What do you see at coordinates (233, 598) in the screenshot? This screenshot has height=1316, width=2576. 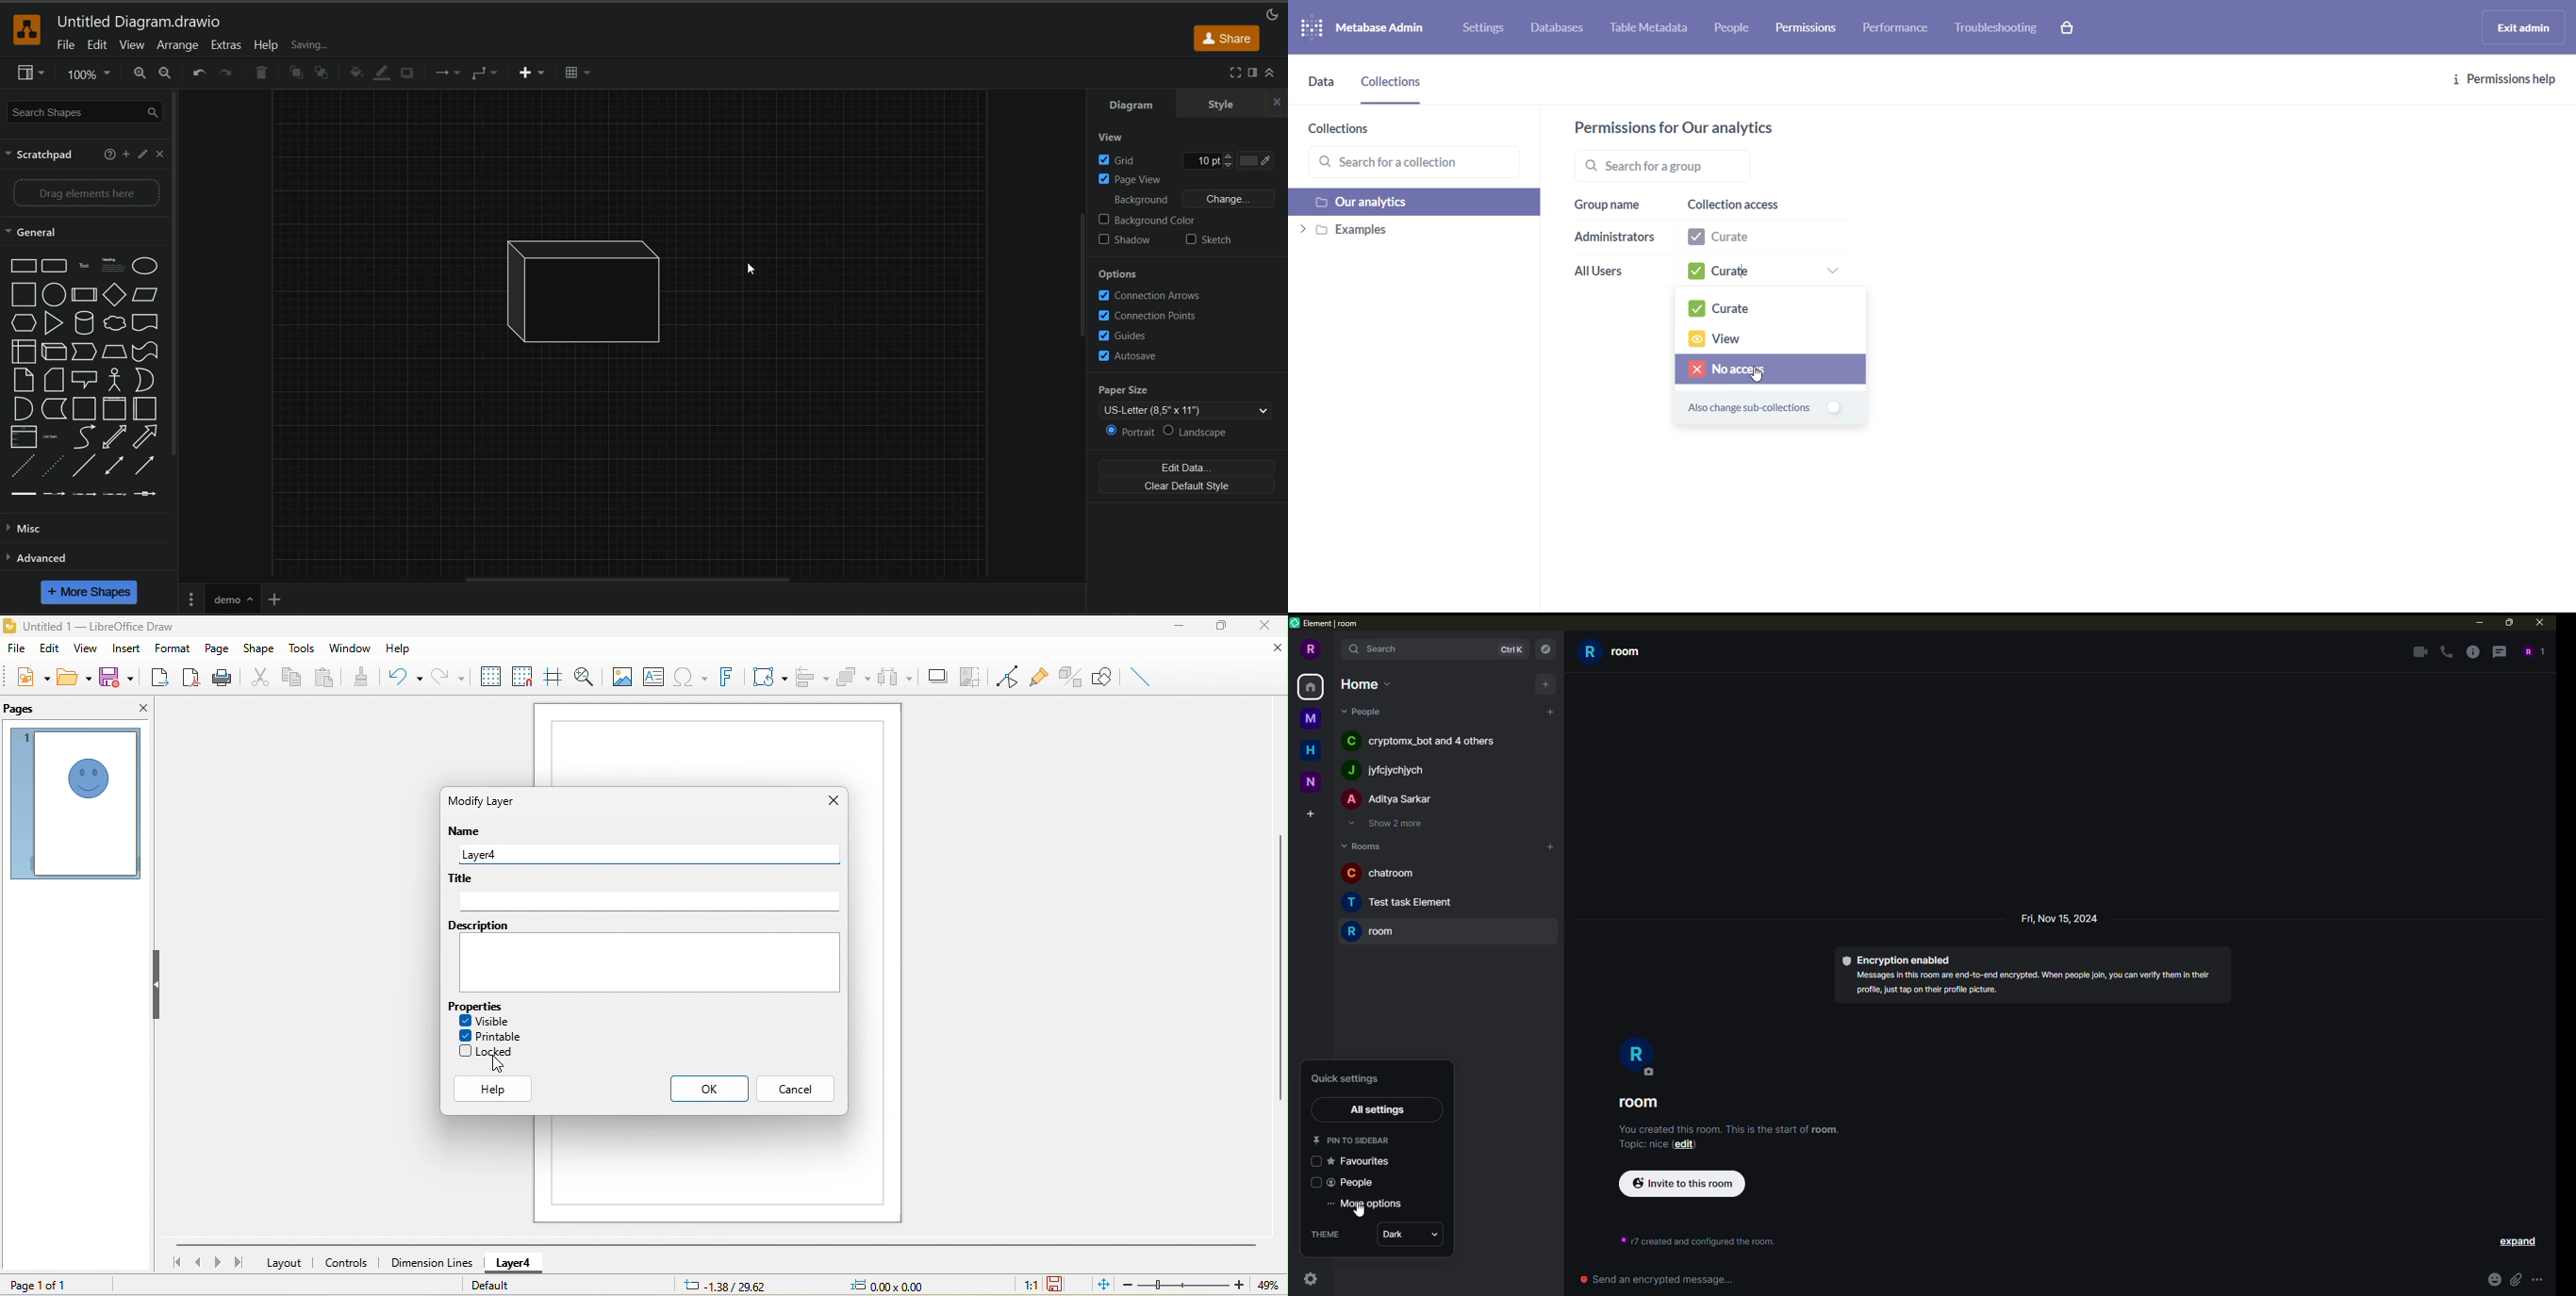 I see `renamed page` at bounding box center [233, 598].